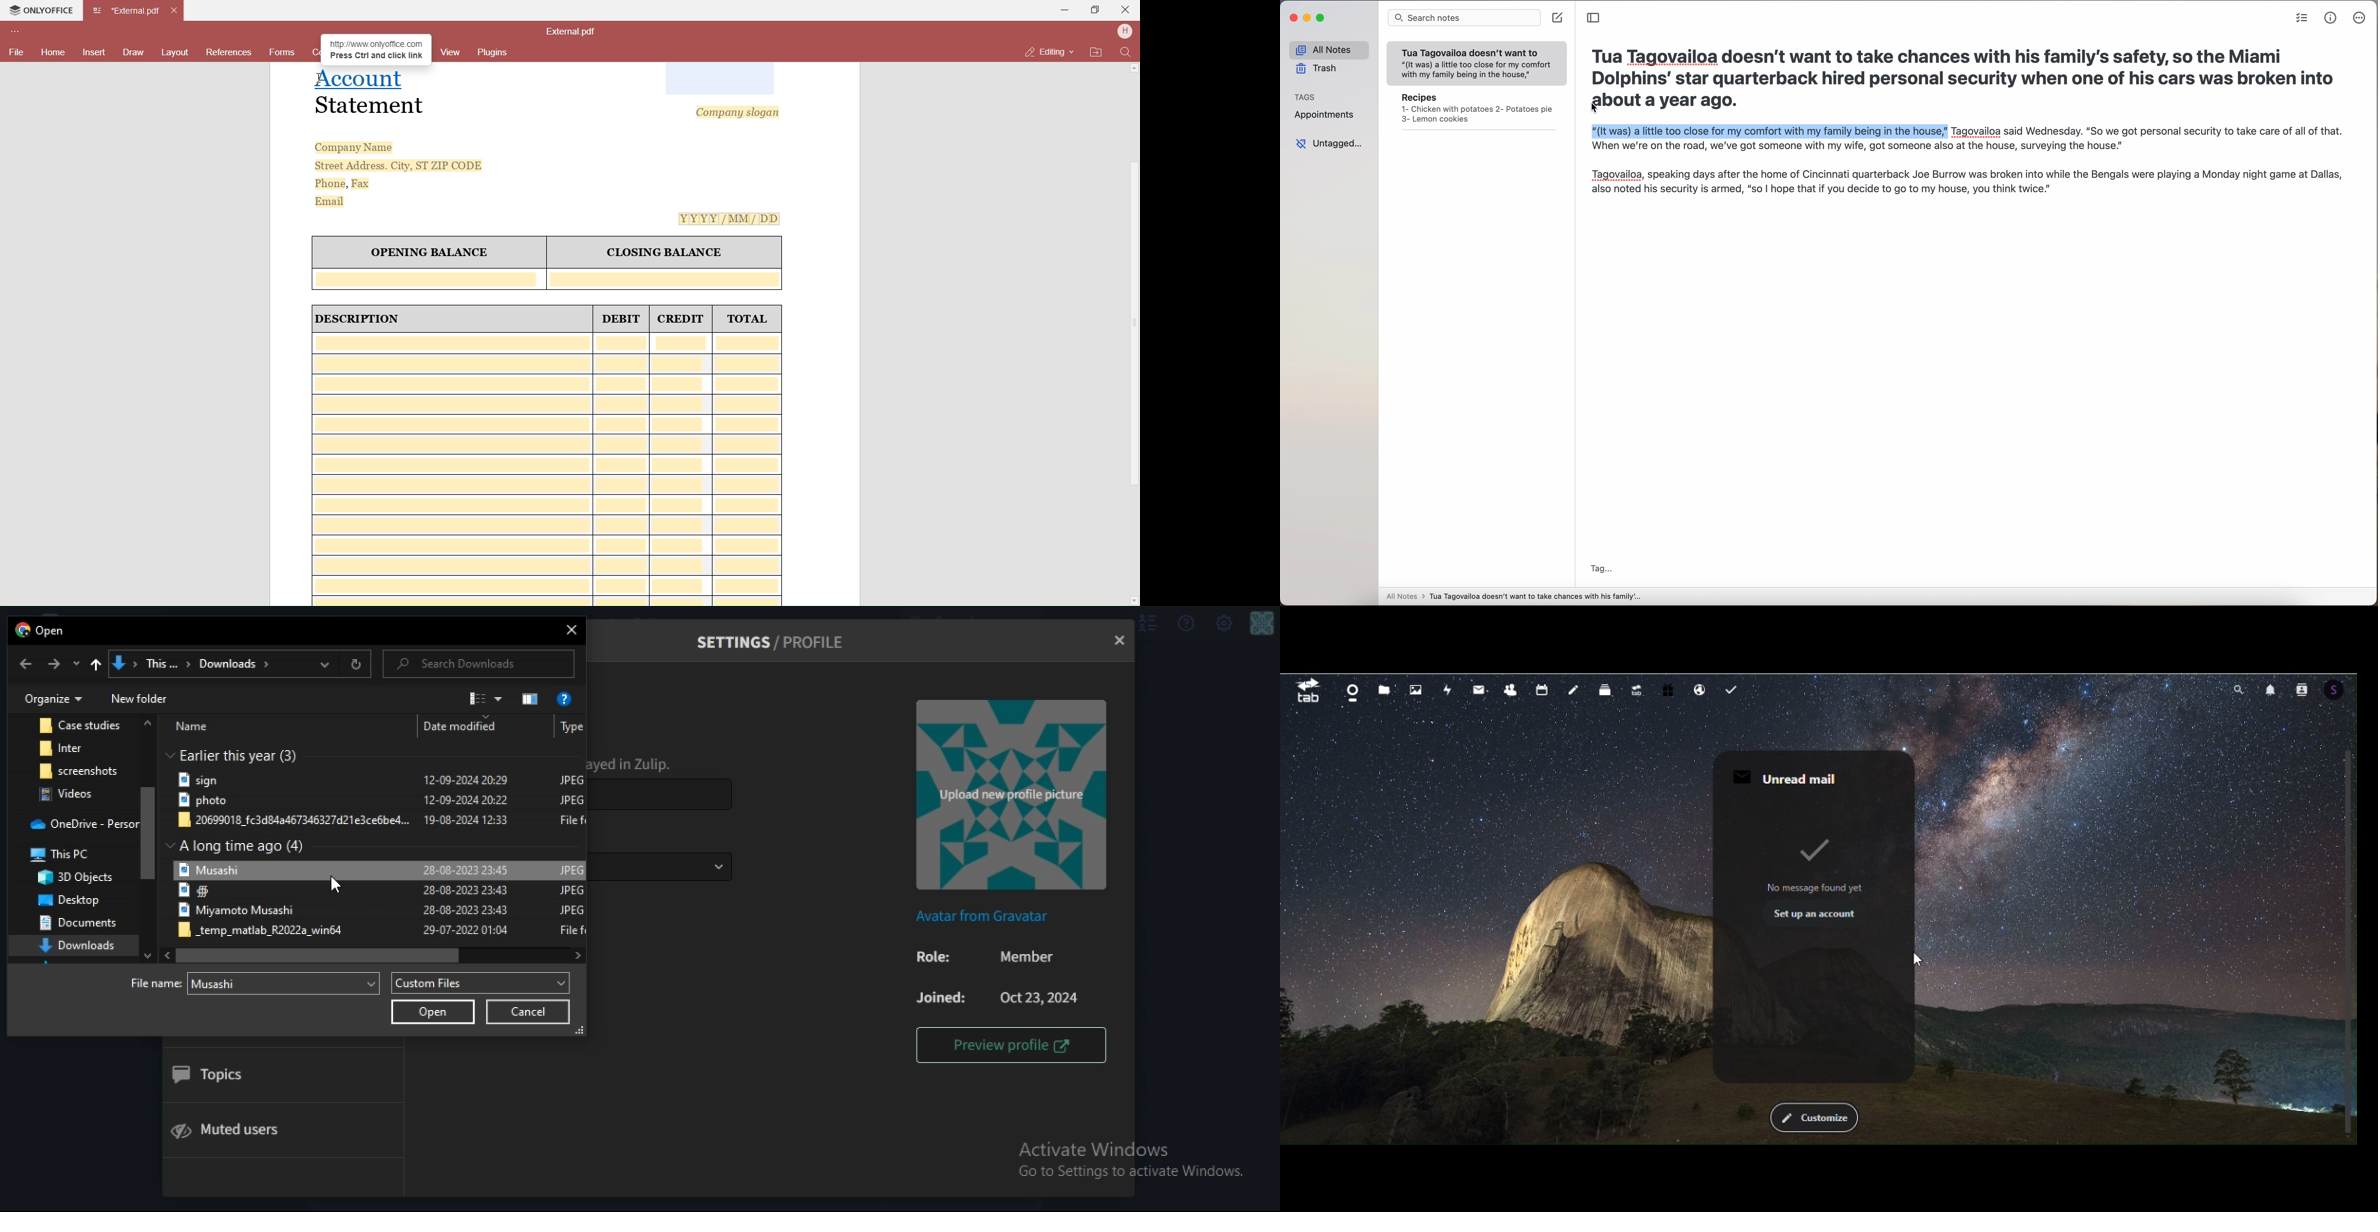  Describe the element at coordinates (532, 698) in the screenshot. I see `icon` at that location.